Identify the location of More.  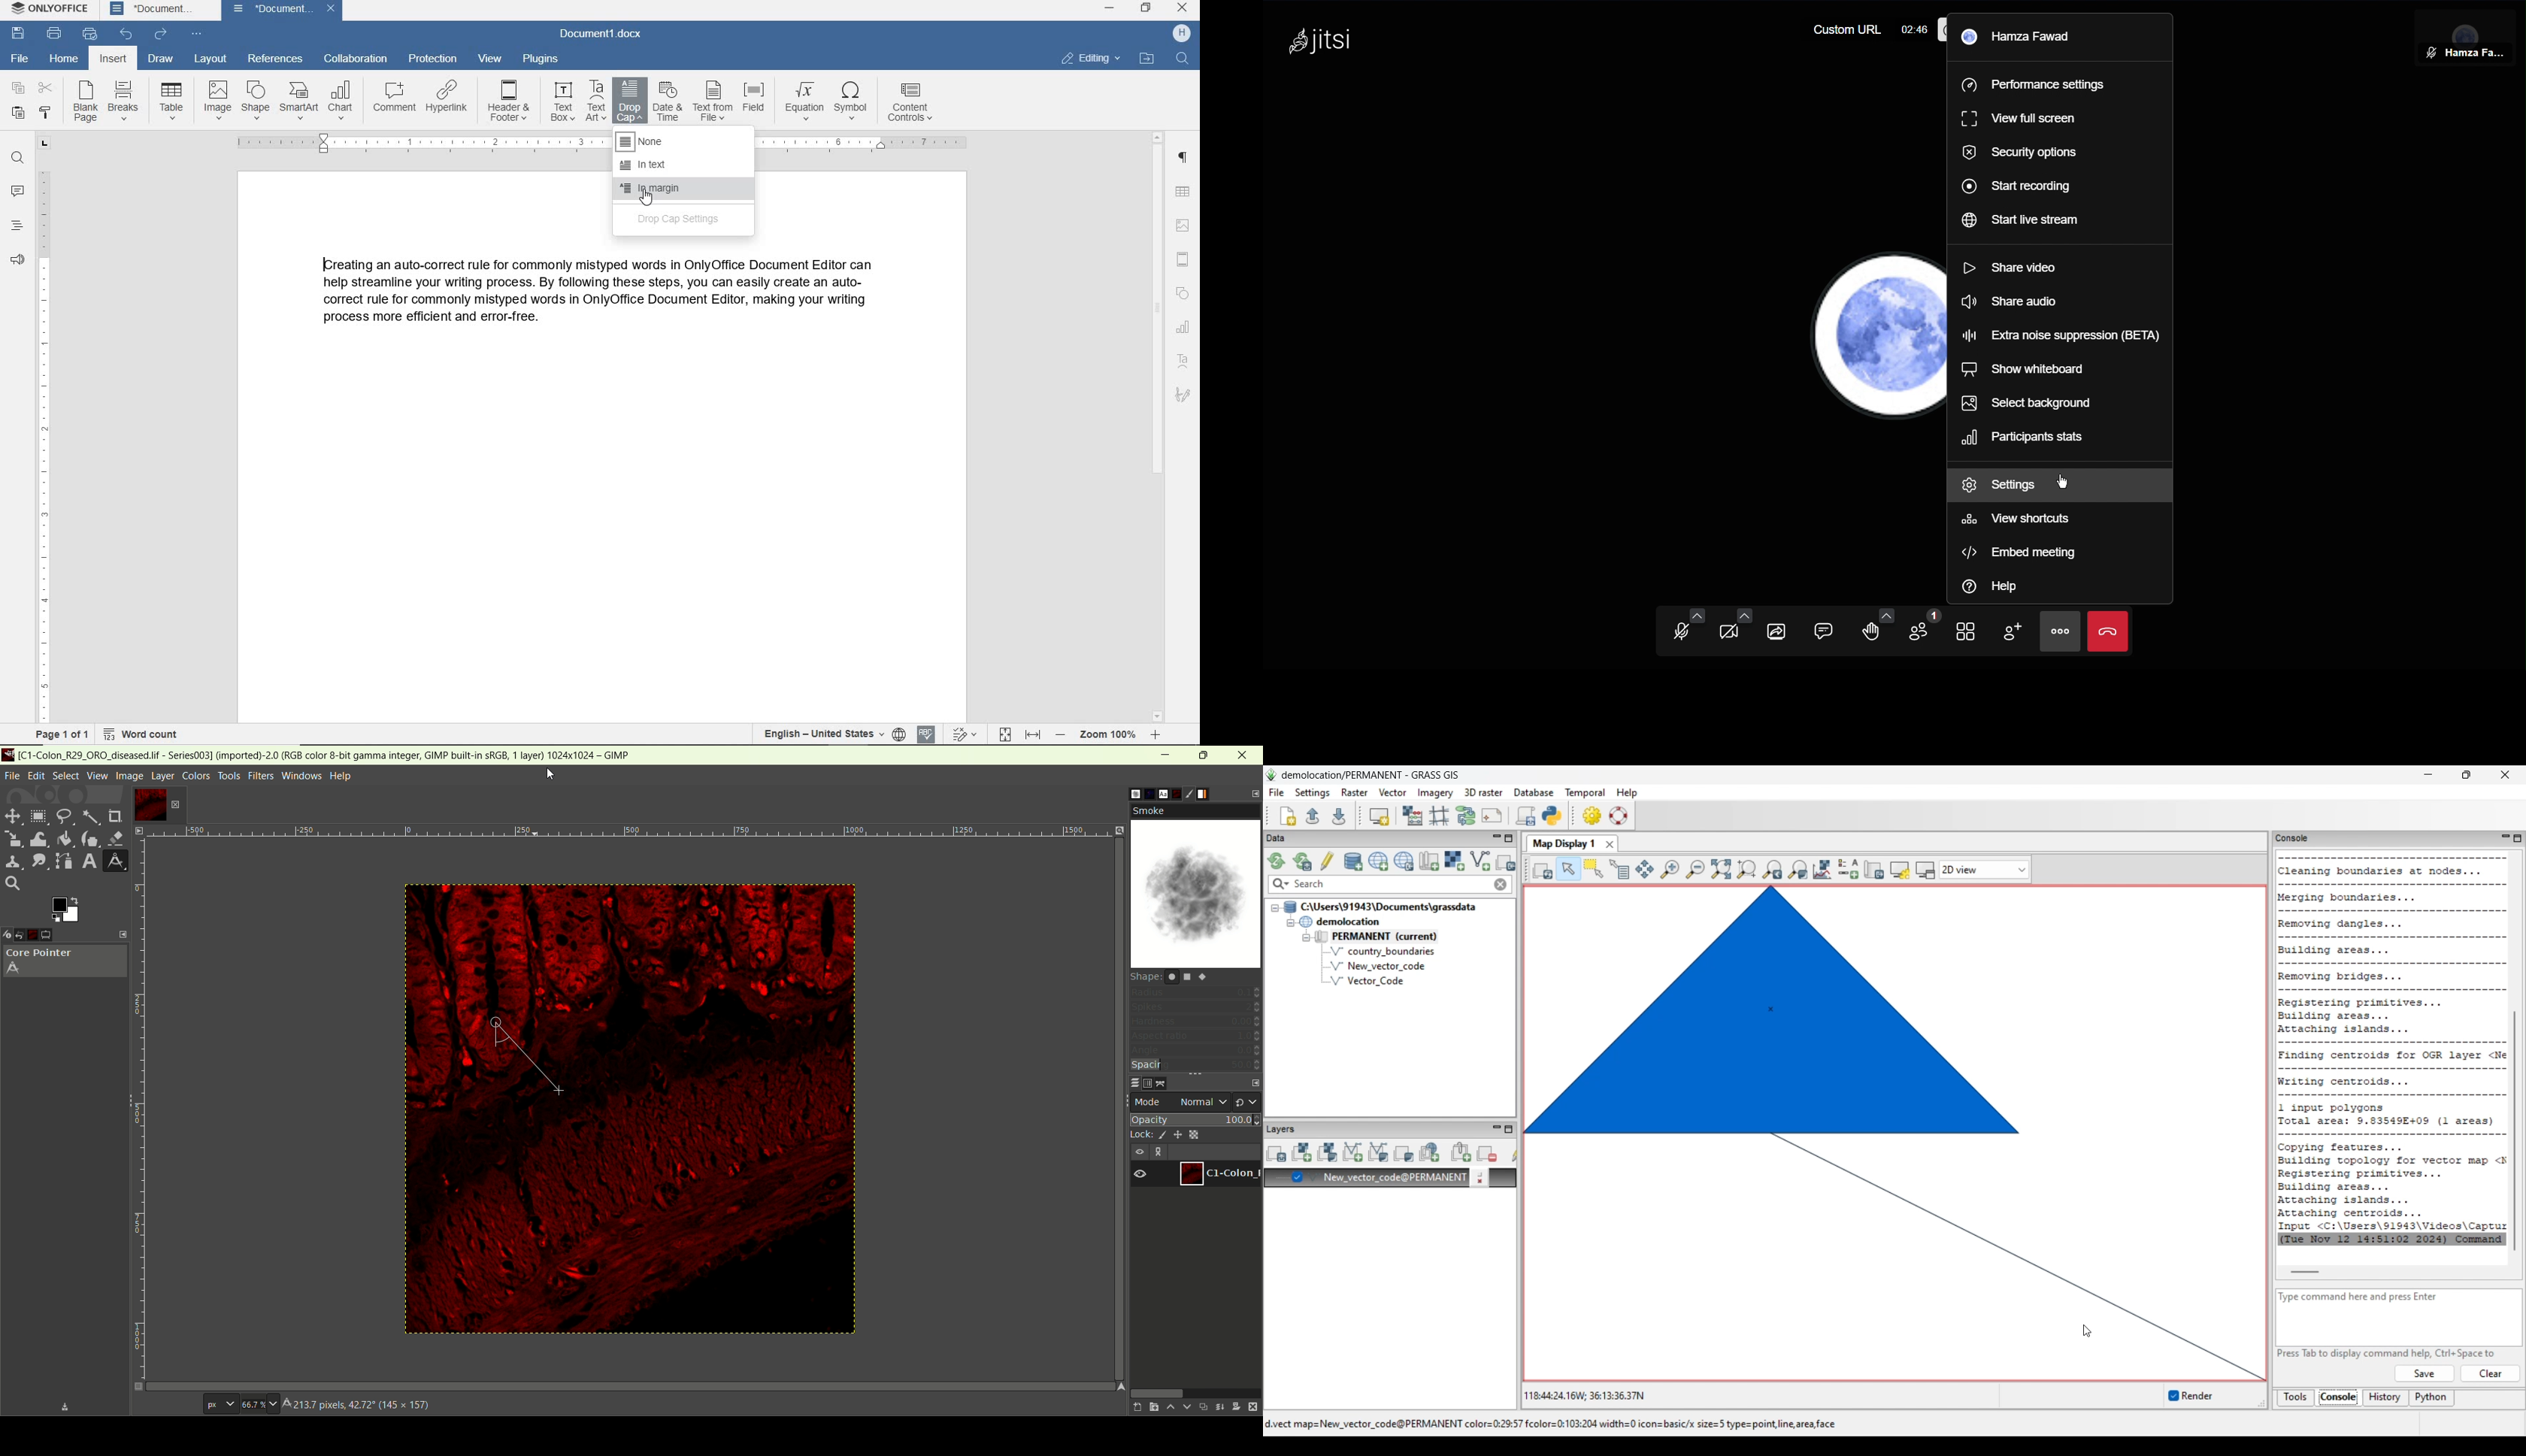
(2063, 631).